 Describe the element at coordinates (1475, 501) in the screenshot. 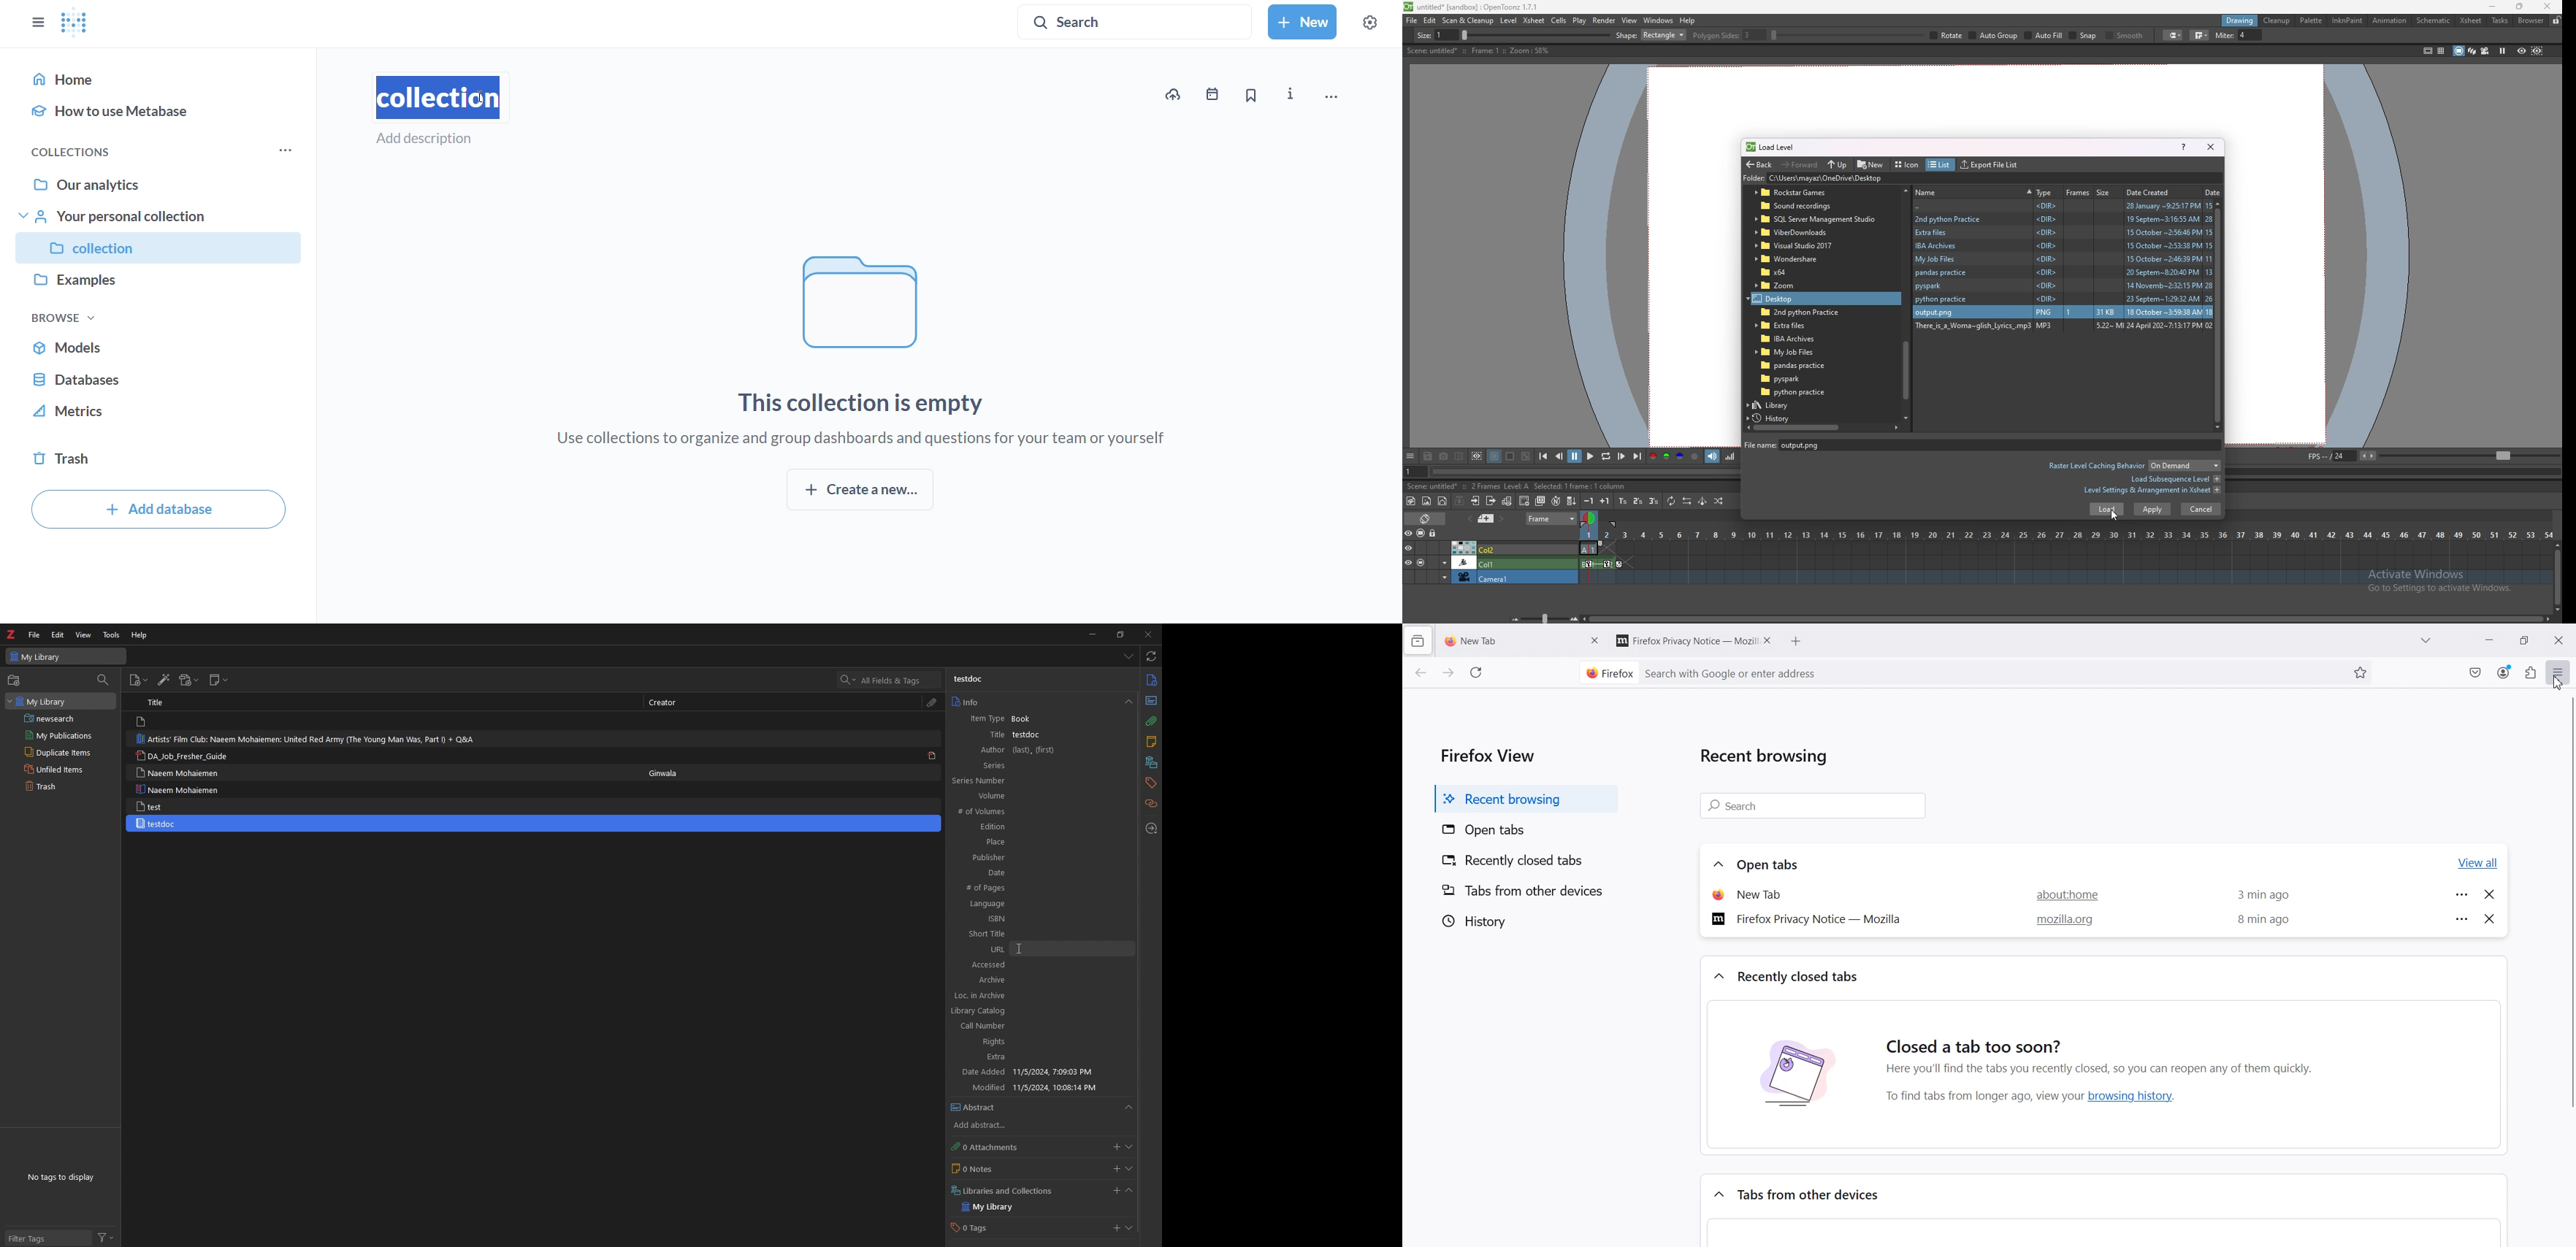

I see `open x subsheet` at that location.